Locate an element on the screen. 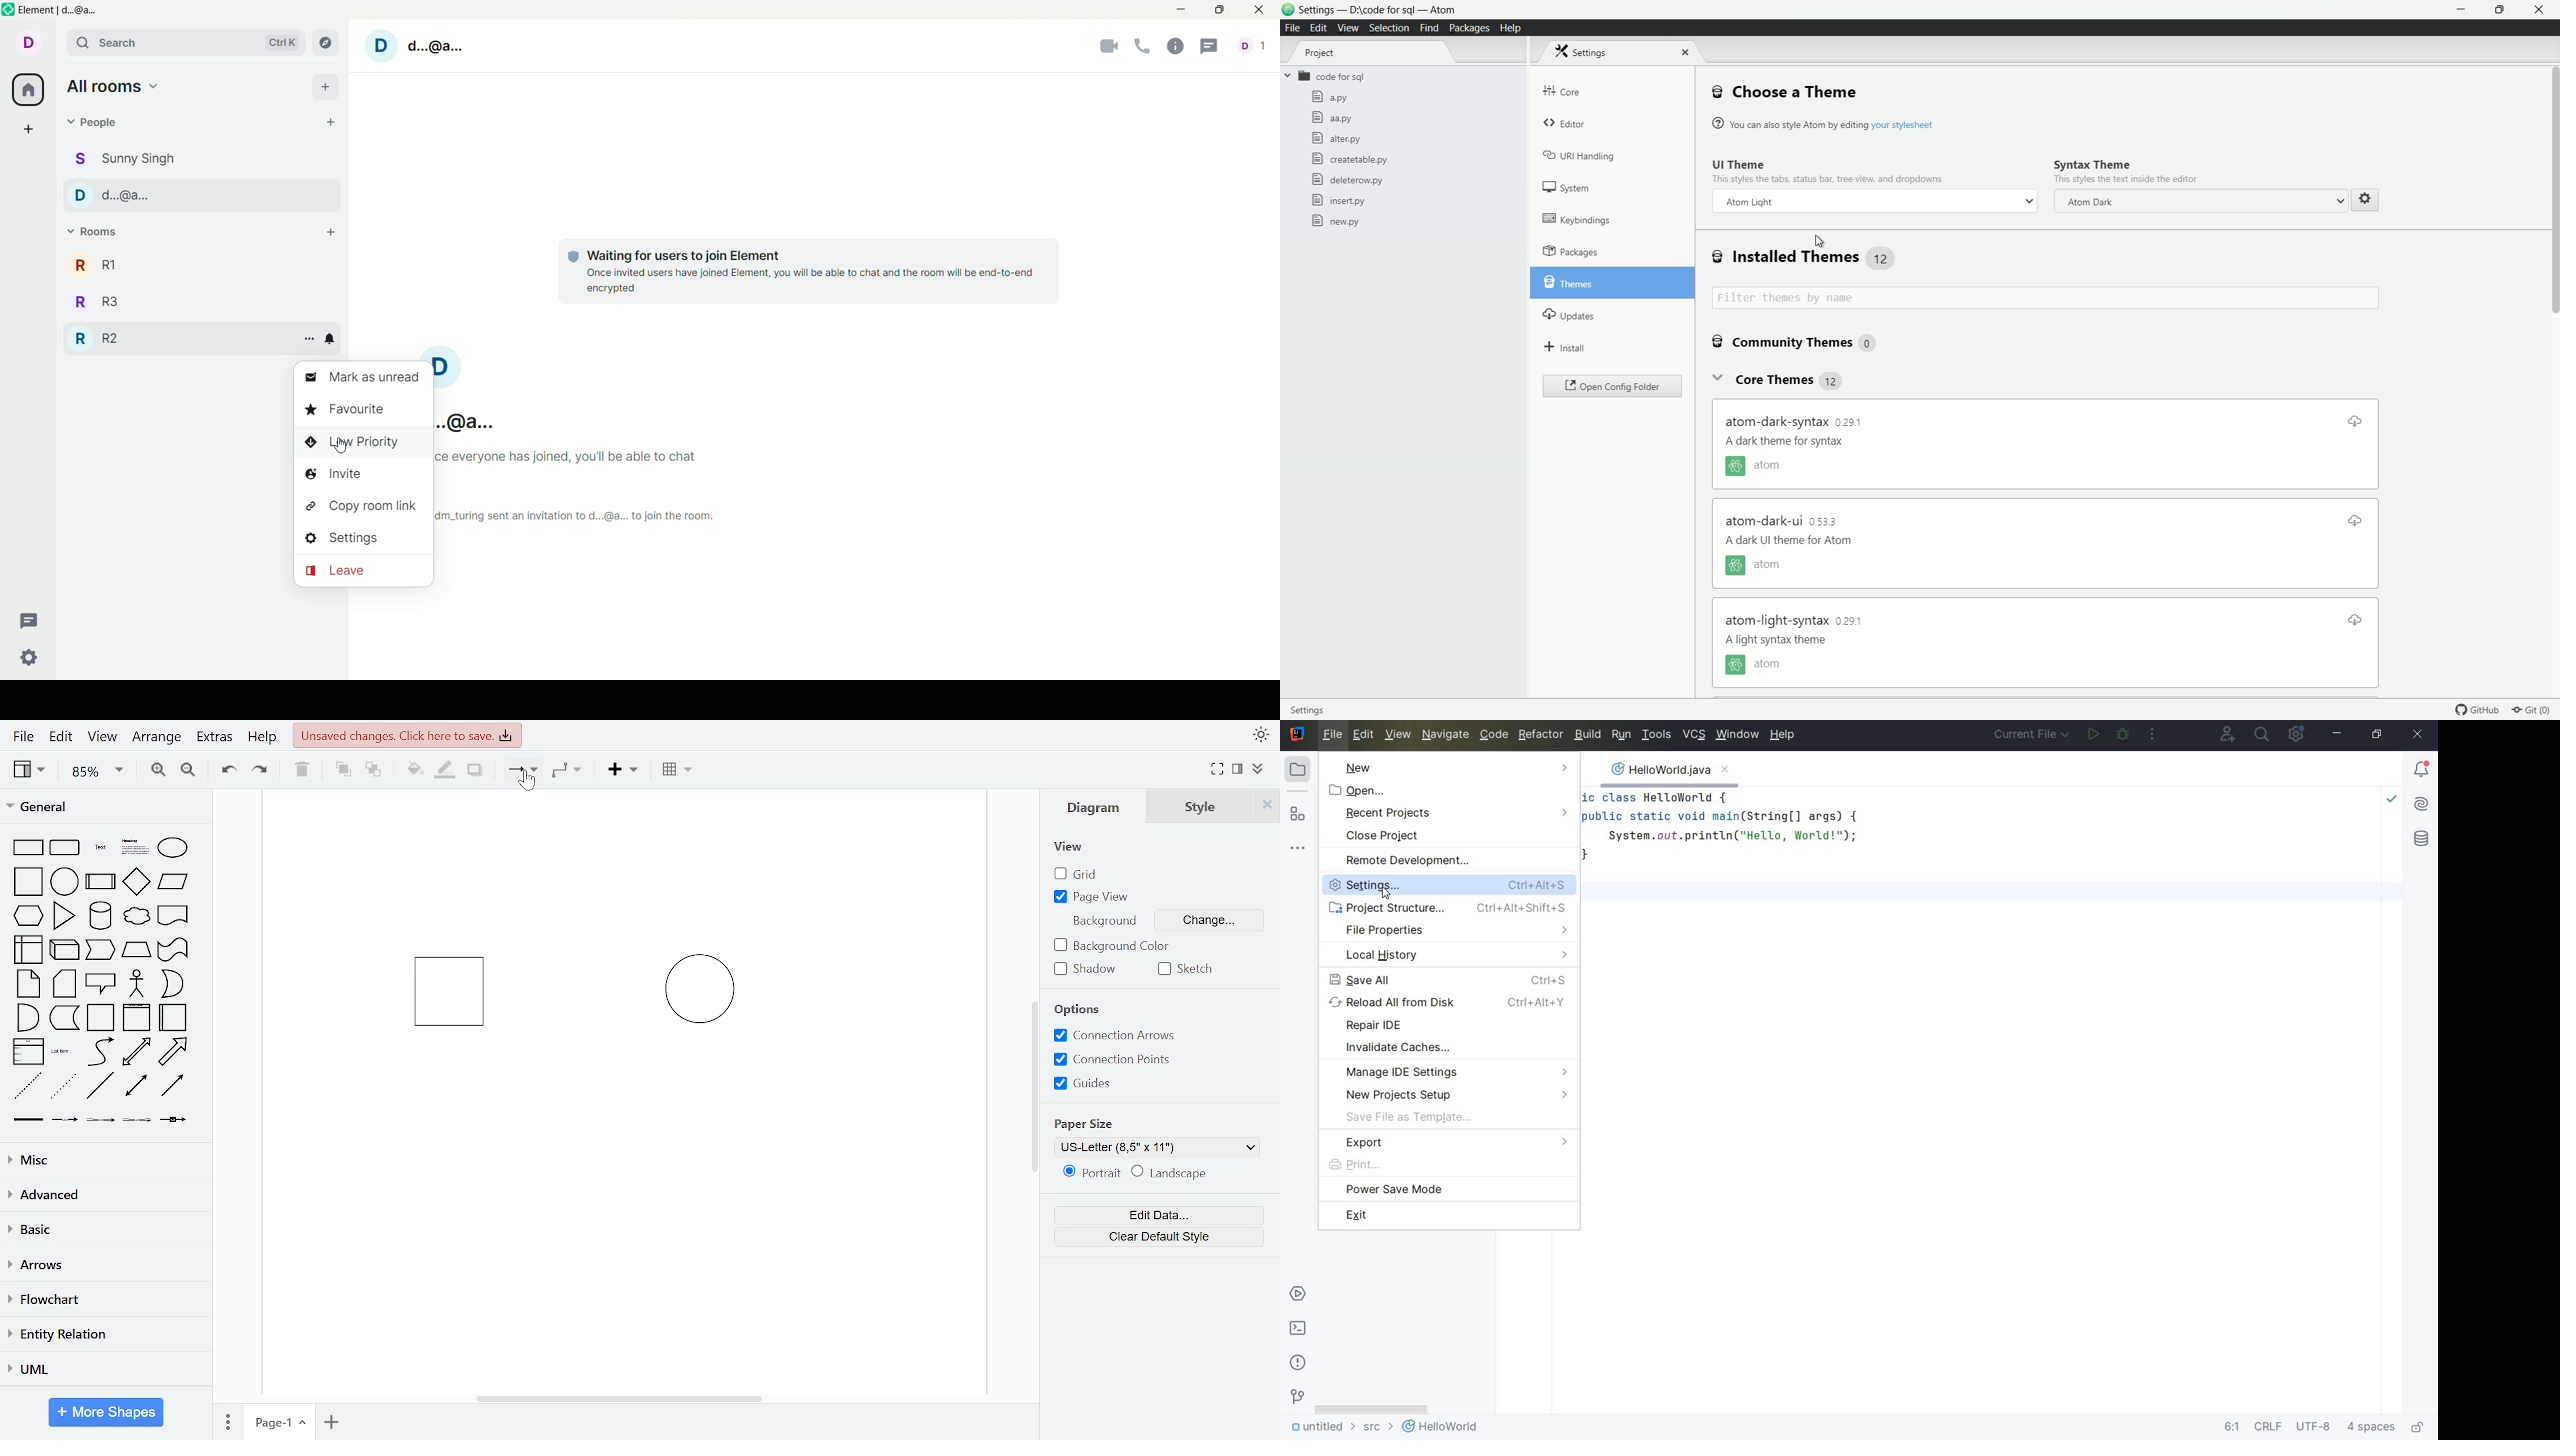 This screenshot has height=1456, width=2576. waypoints is located at coordinates (572, 770).